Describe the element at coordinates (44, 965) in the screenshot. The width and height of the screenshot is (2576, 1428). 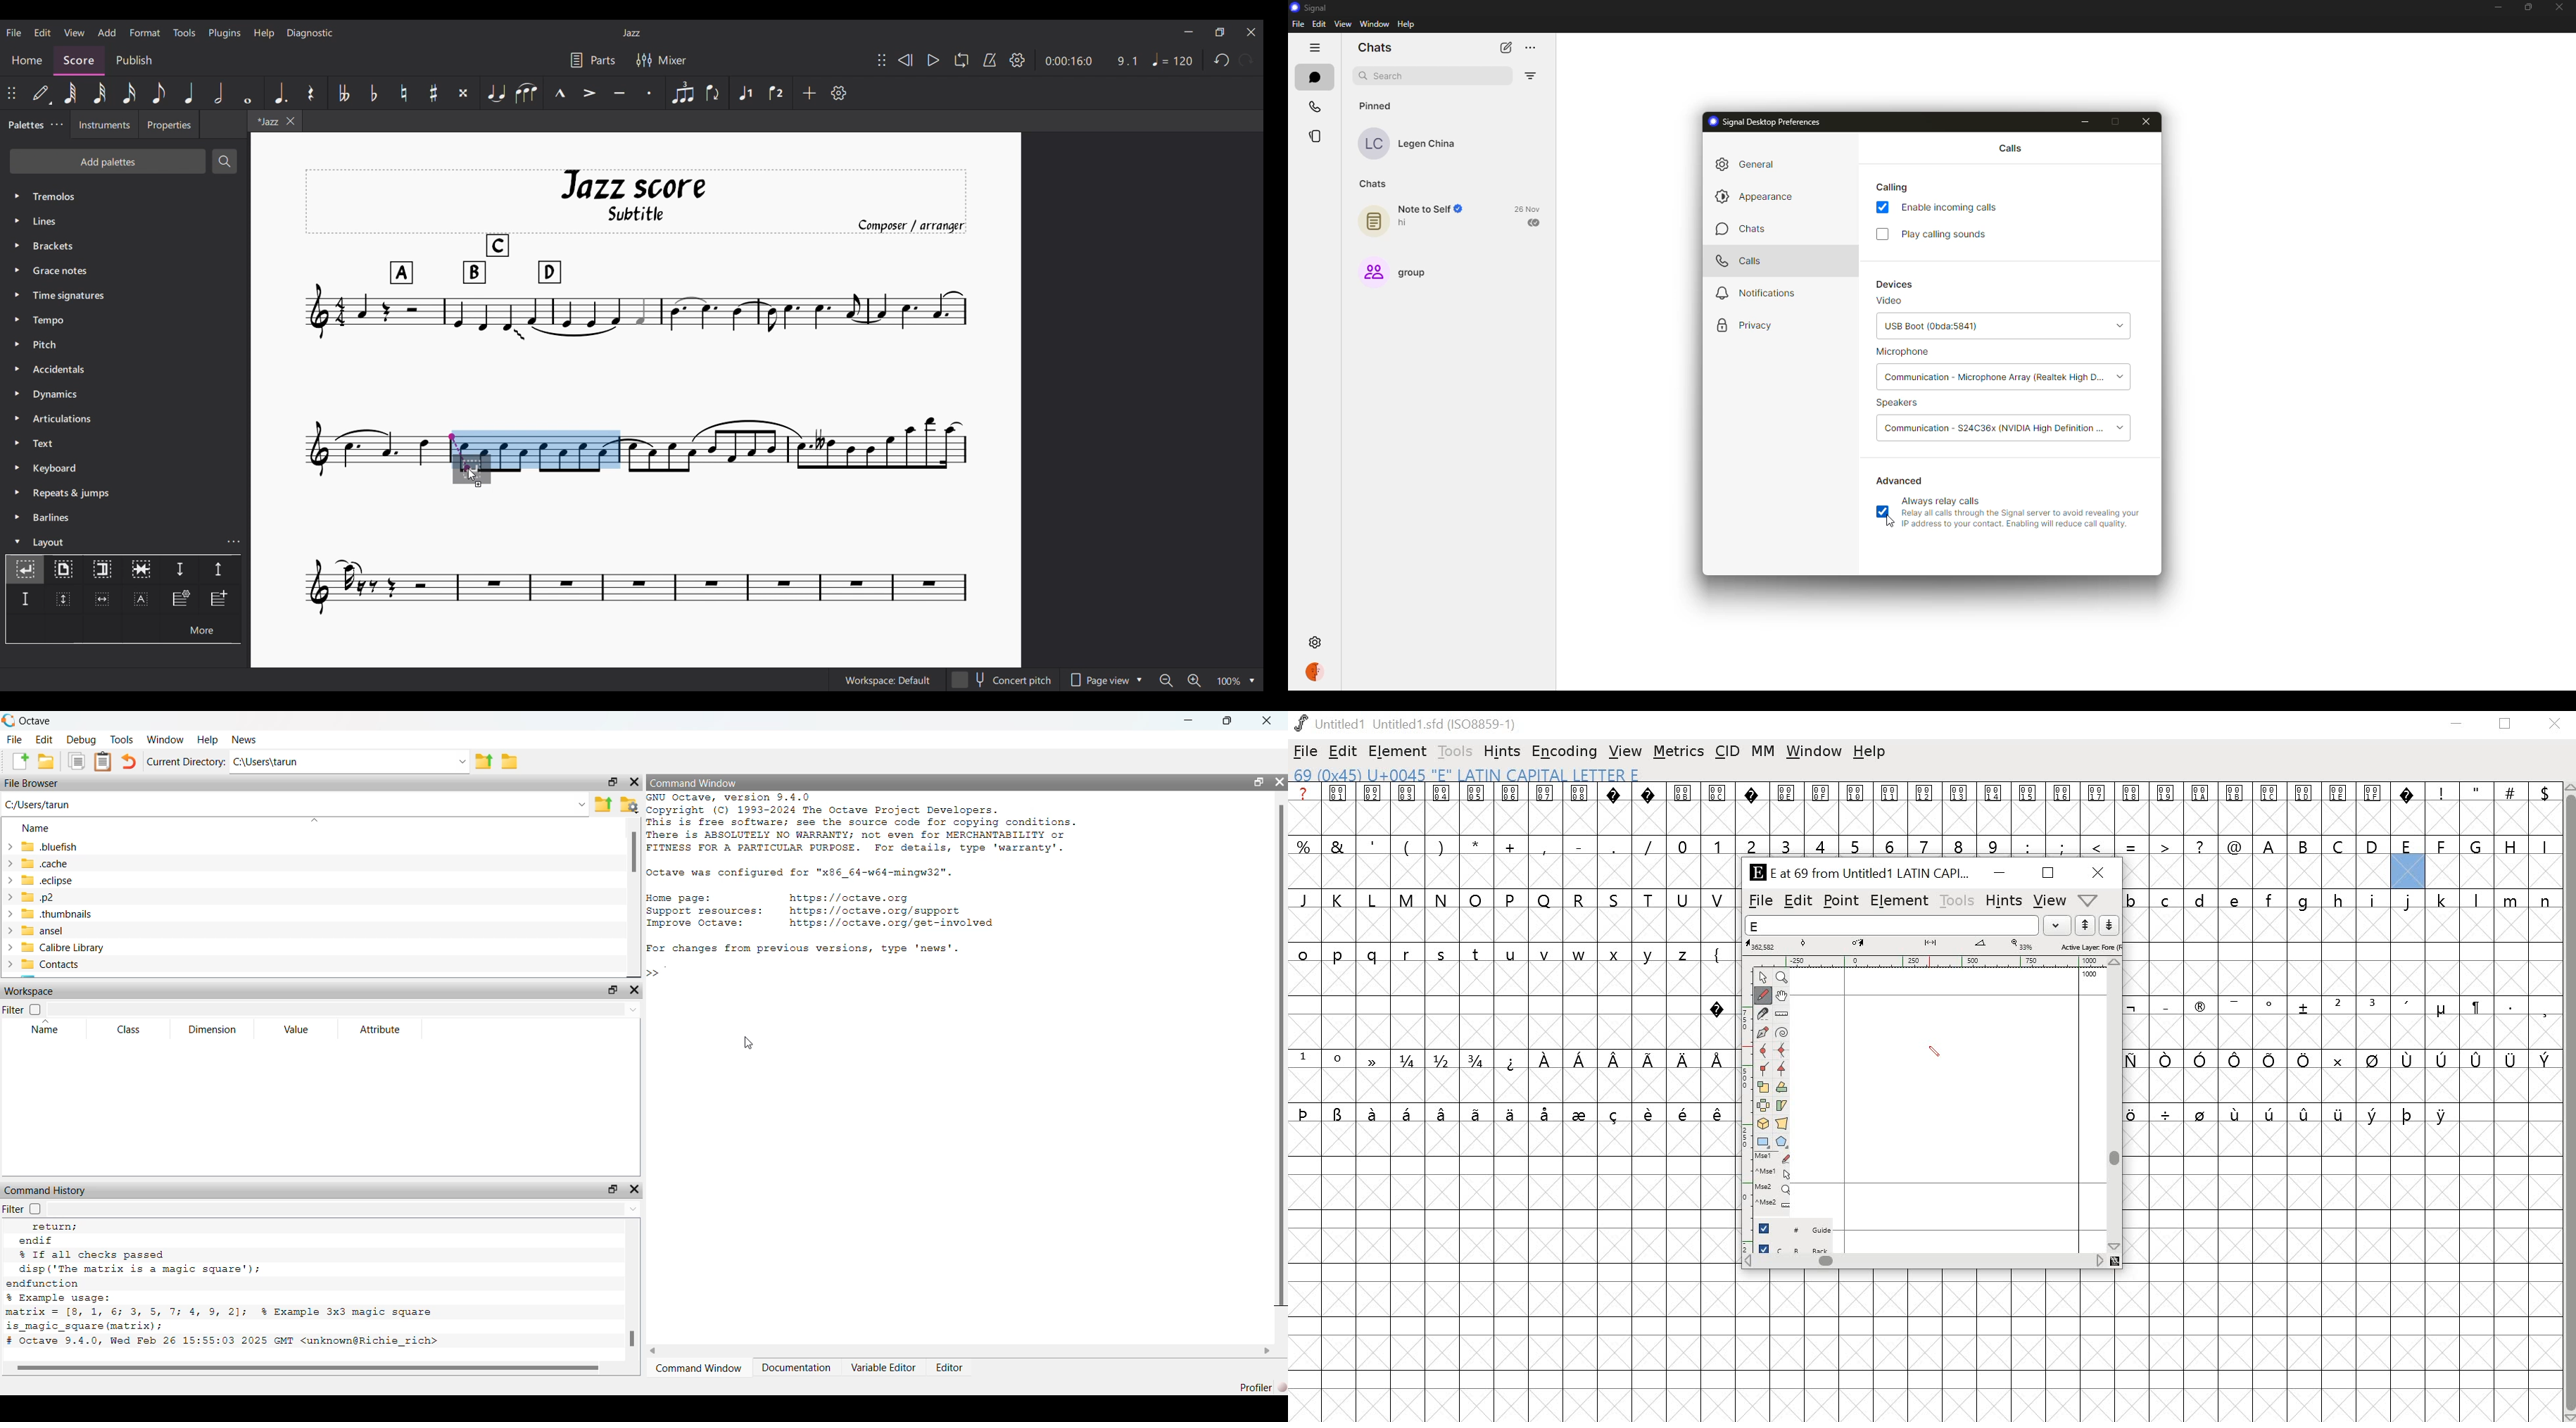
I see `Contacts` at that location.